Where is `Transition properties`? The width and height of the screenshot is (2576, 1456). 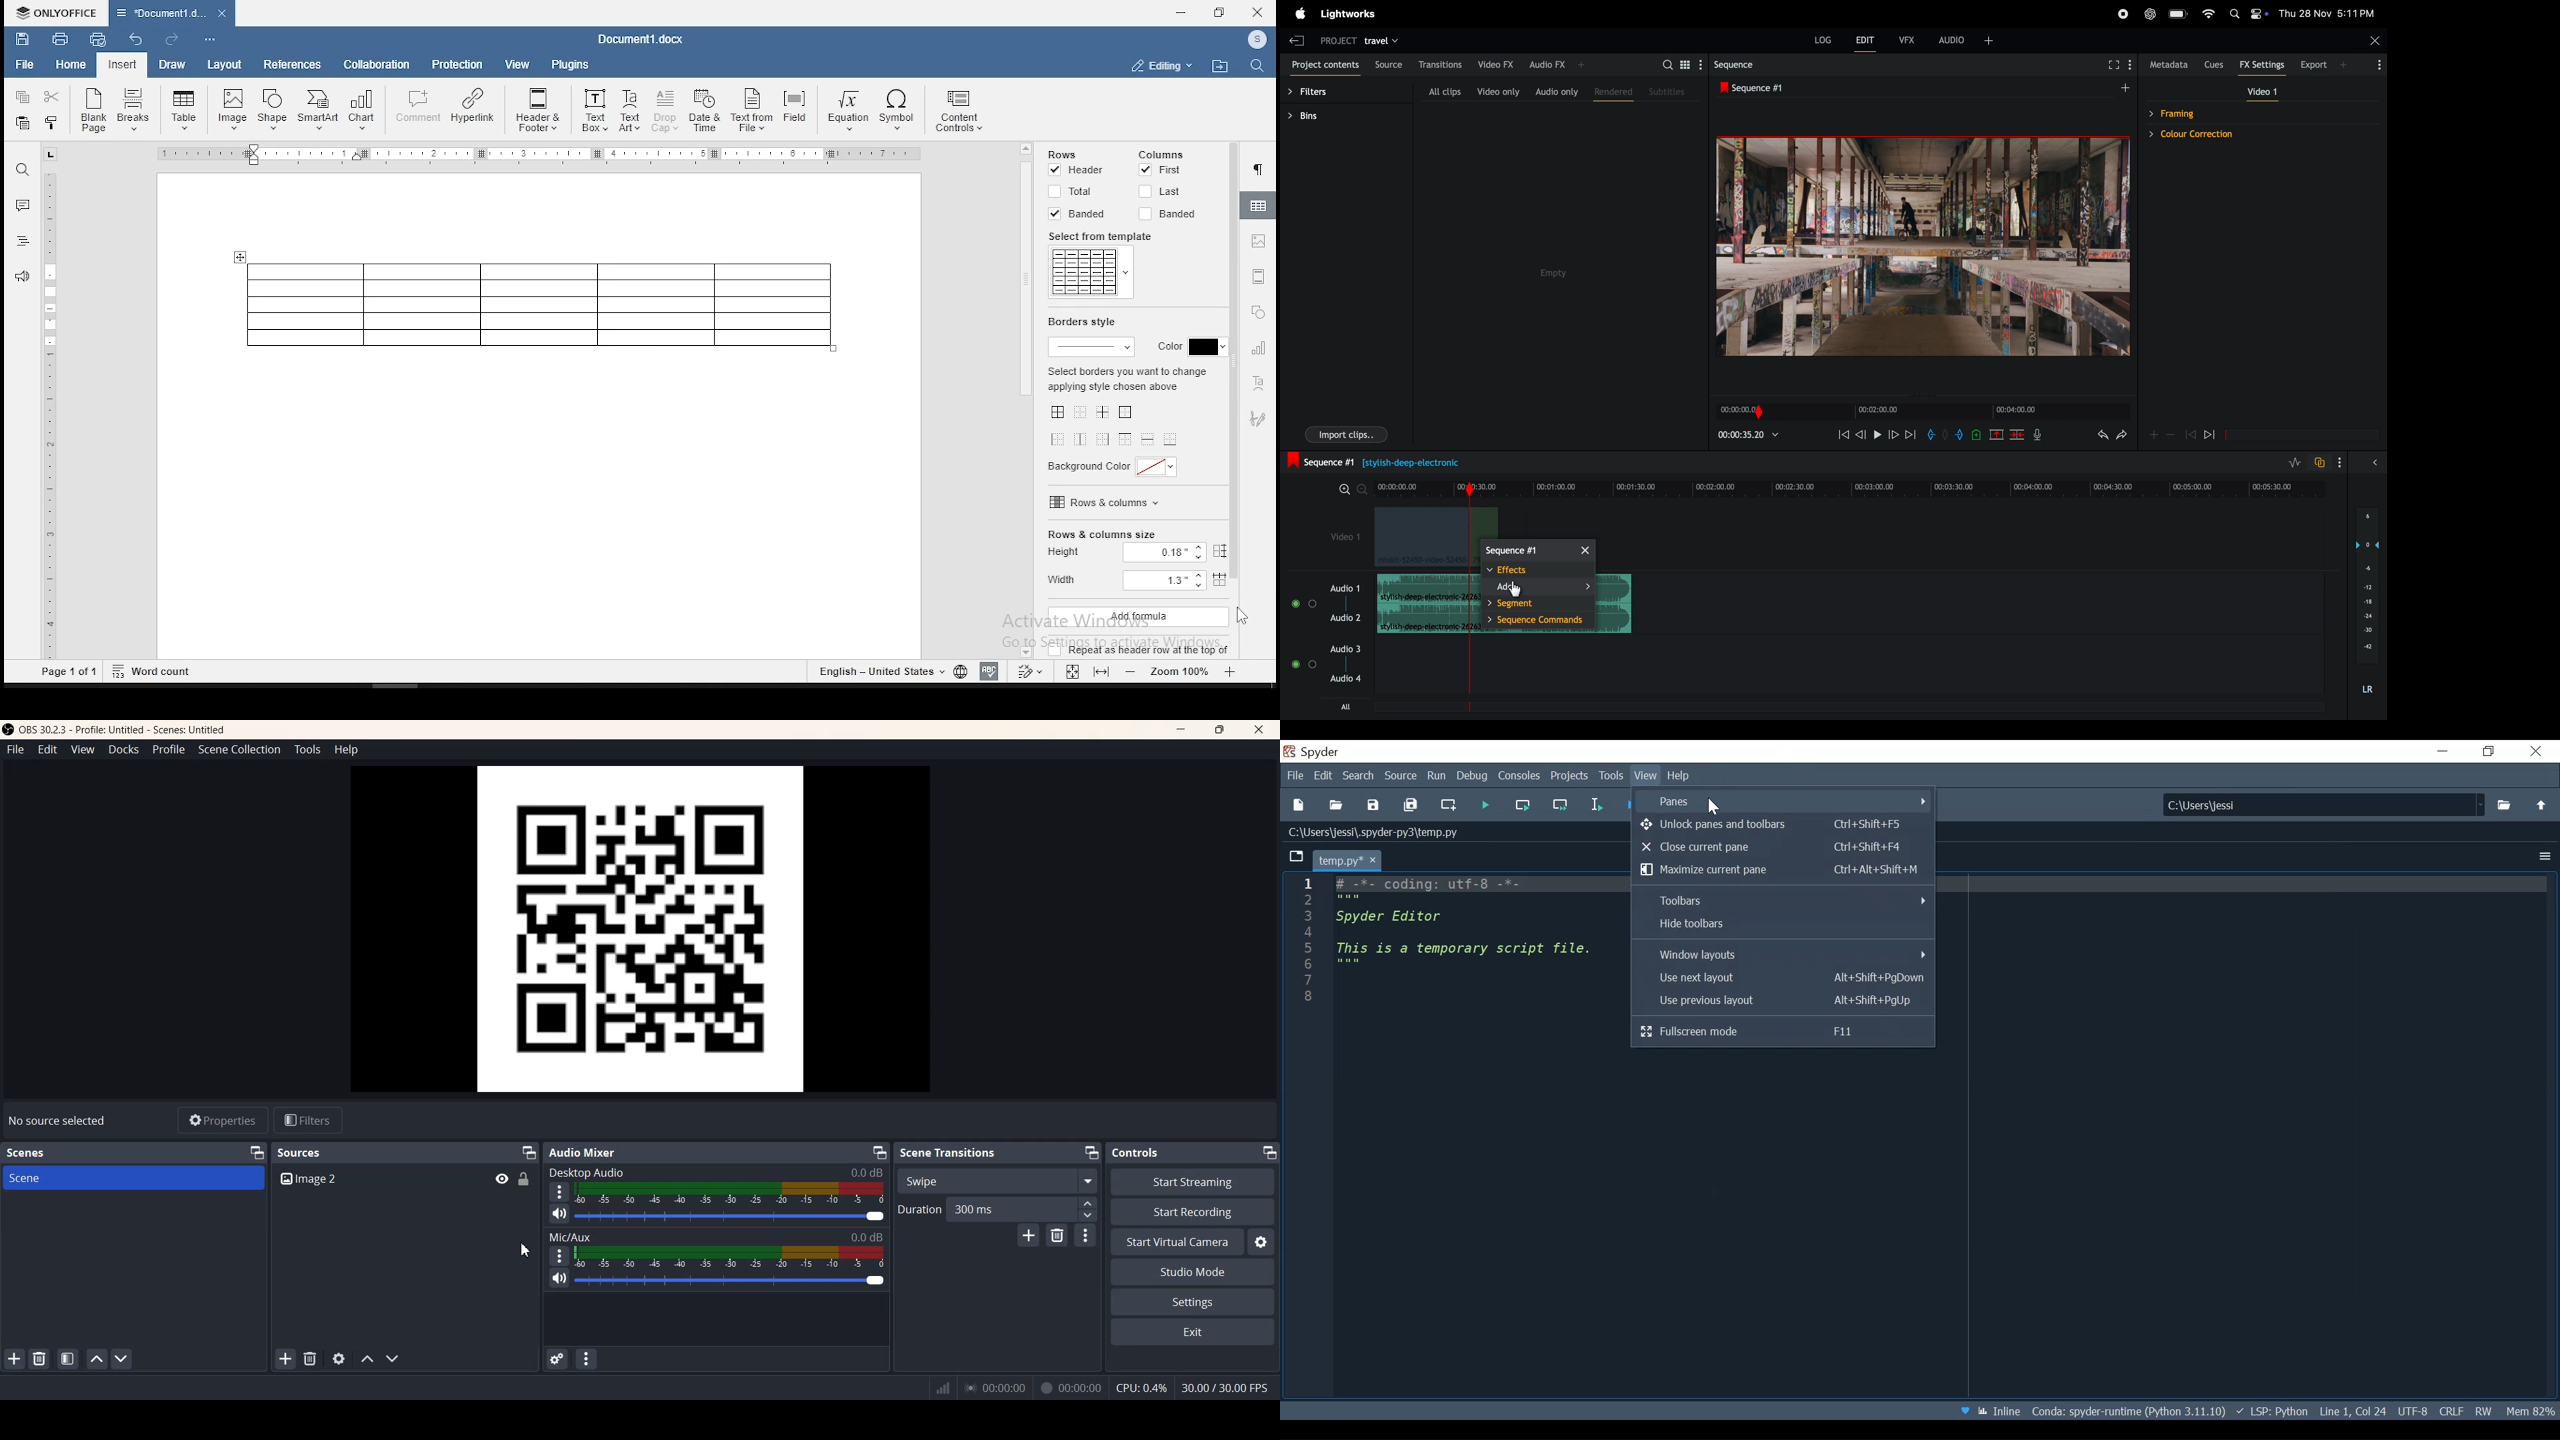 Transition properties is located at coordinates (1086, 1235).